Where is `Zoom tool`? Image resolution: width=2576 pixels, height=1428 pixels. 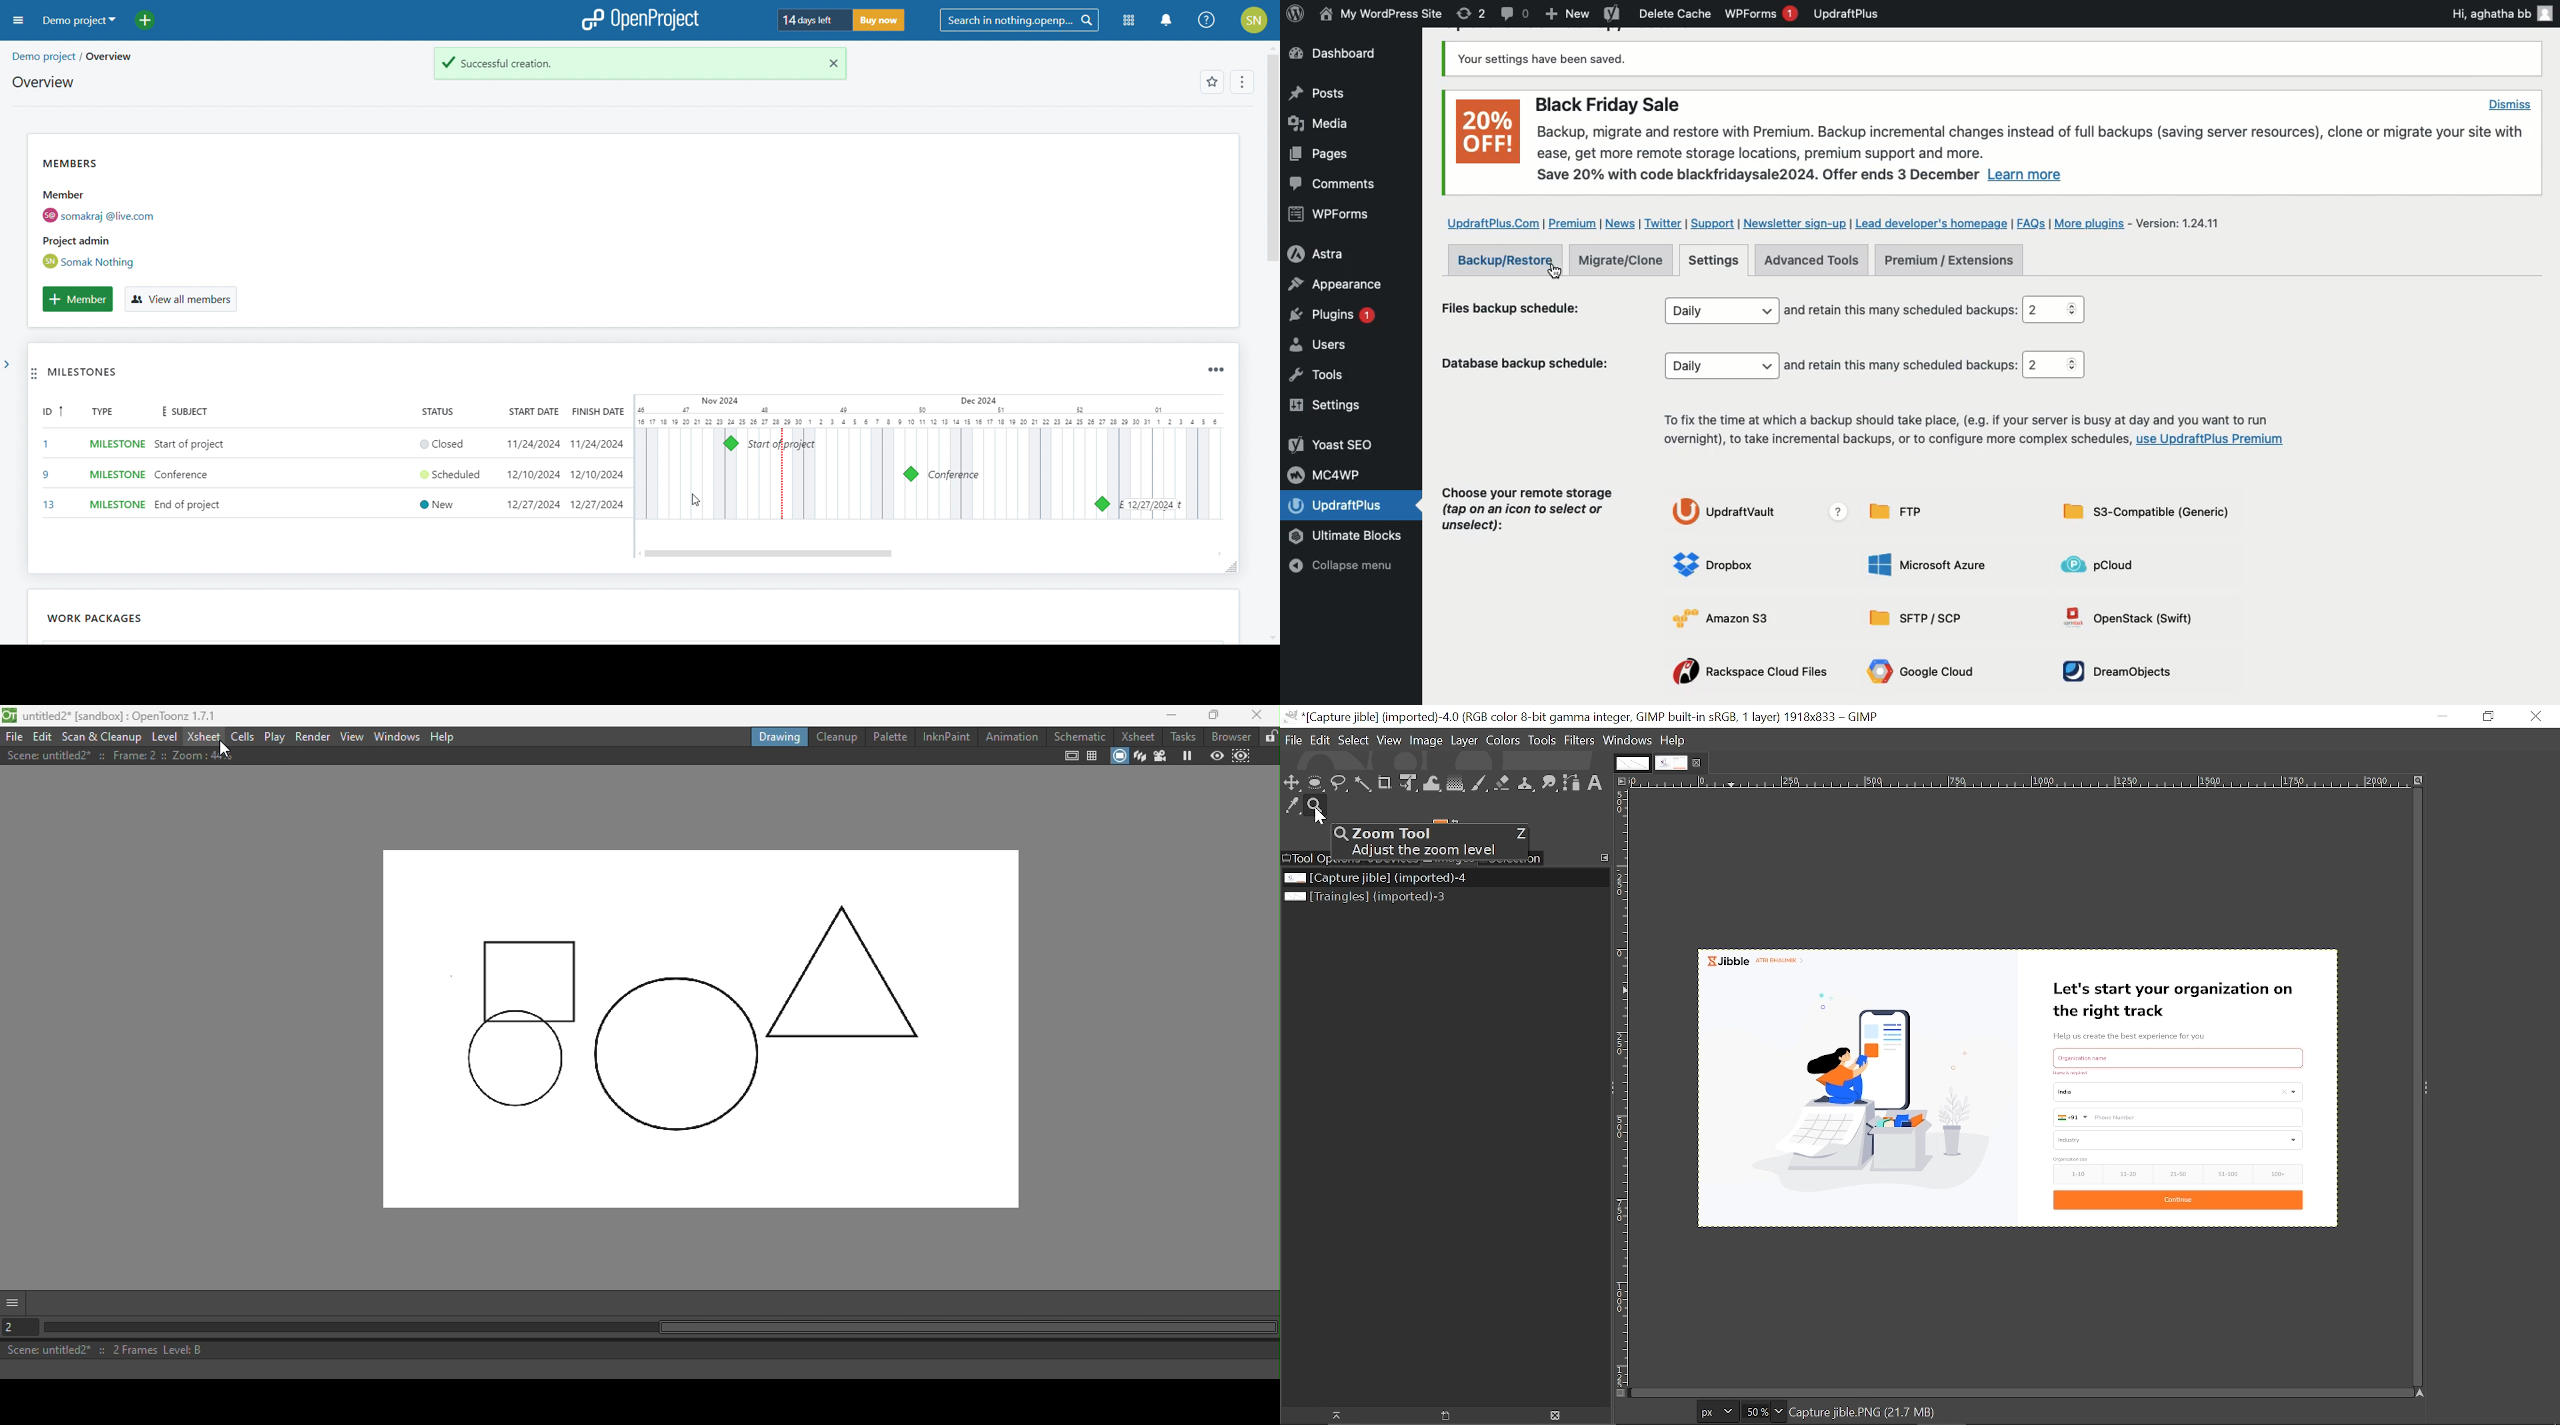
Zoom tool is located at coordinates (1318, 806).